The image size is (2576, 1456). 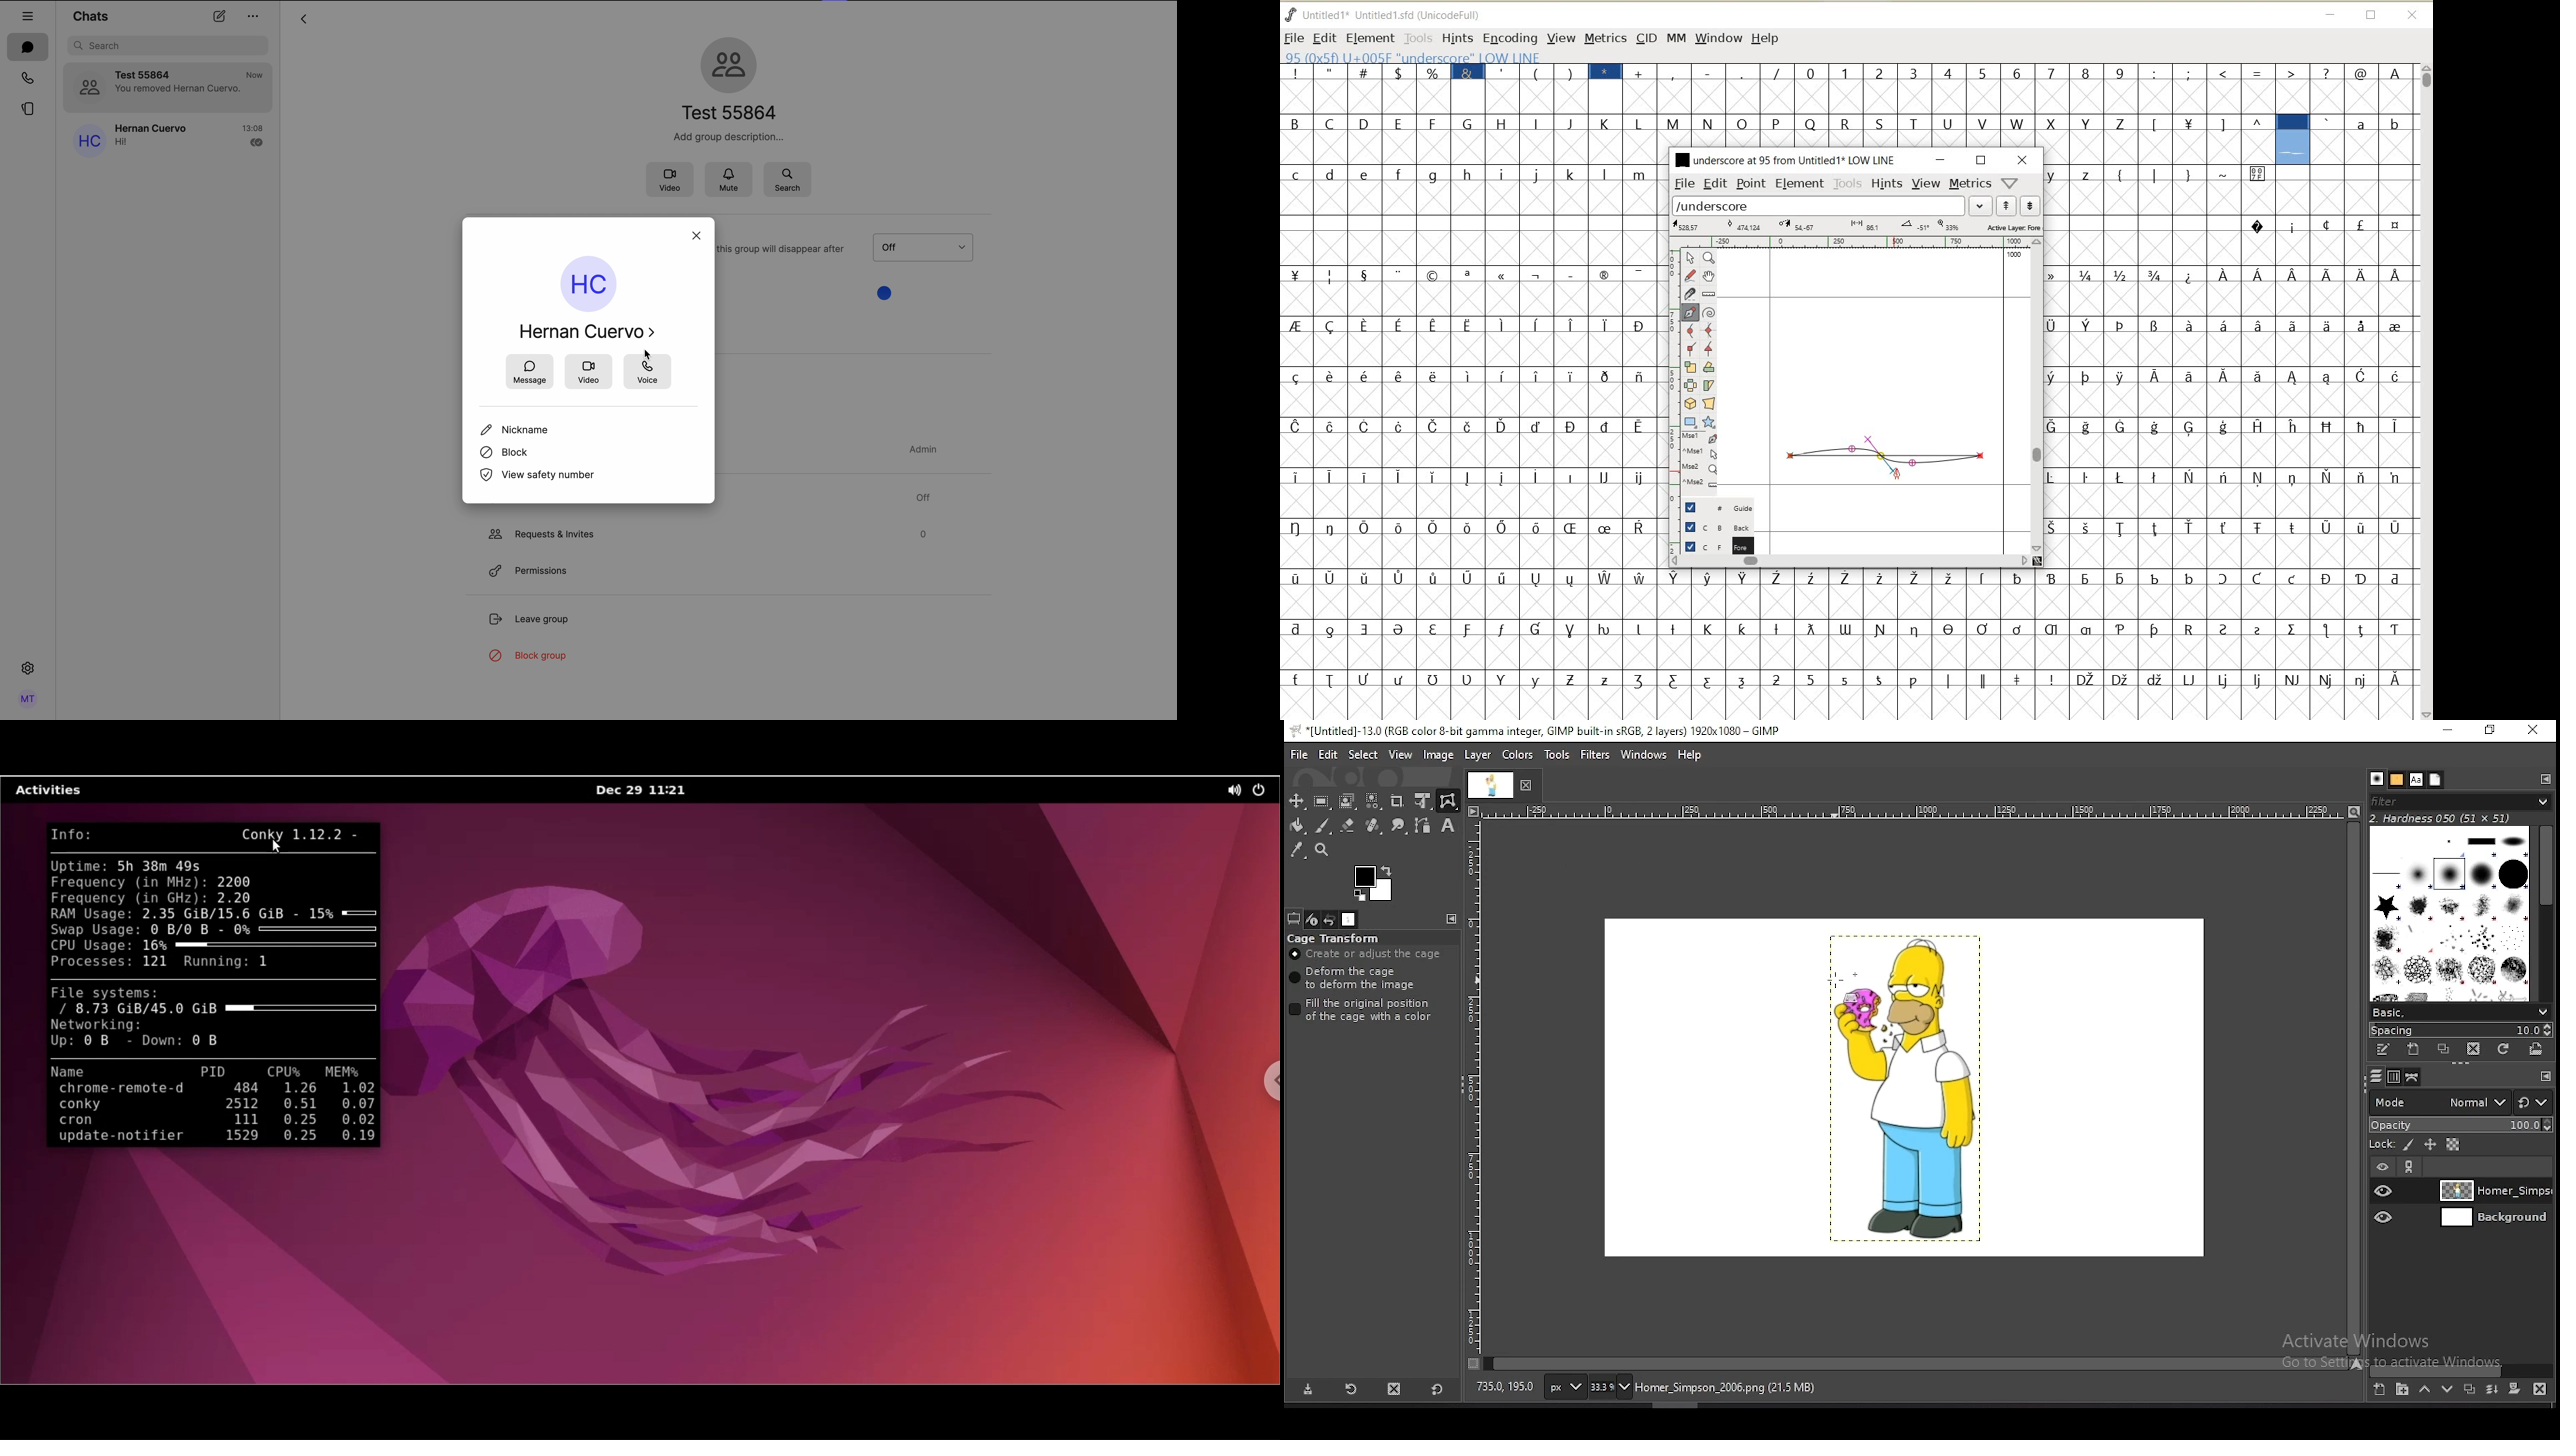 What do you see at coordinates (1690, 330) in the screenshot?
I see `add a curve point` at bounding box center [1690, 330].